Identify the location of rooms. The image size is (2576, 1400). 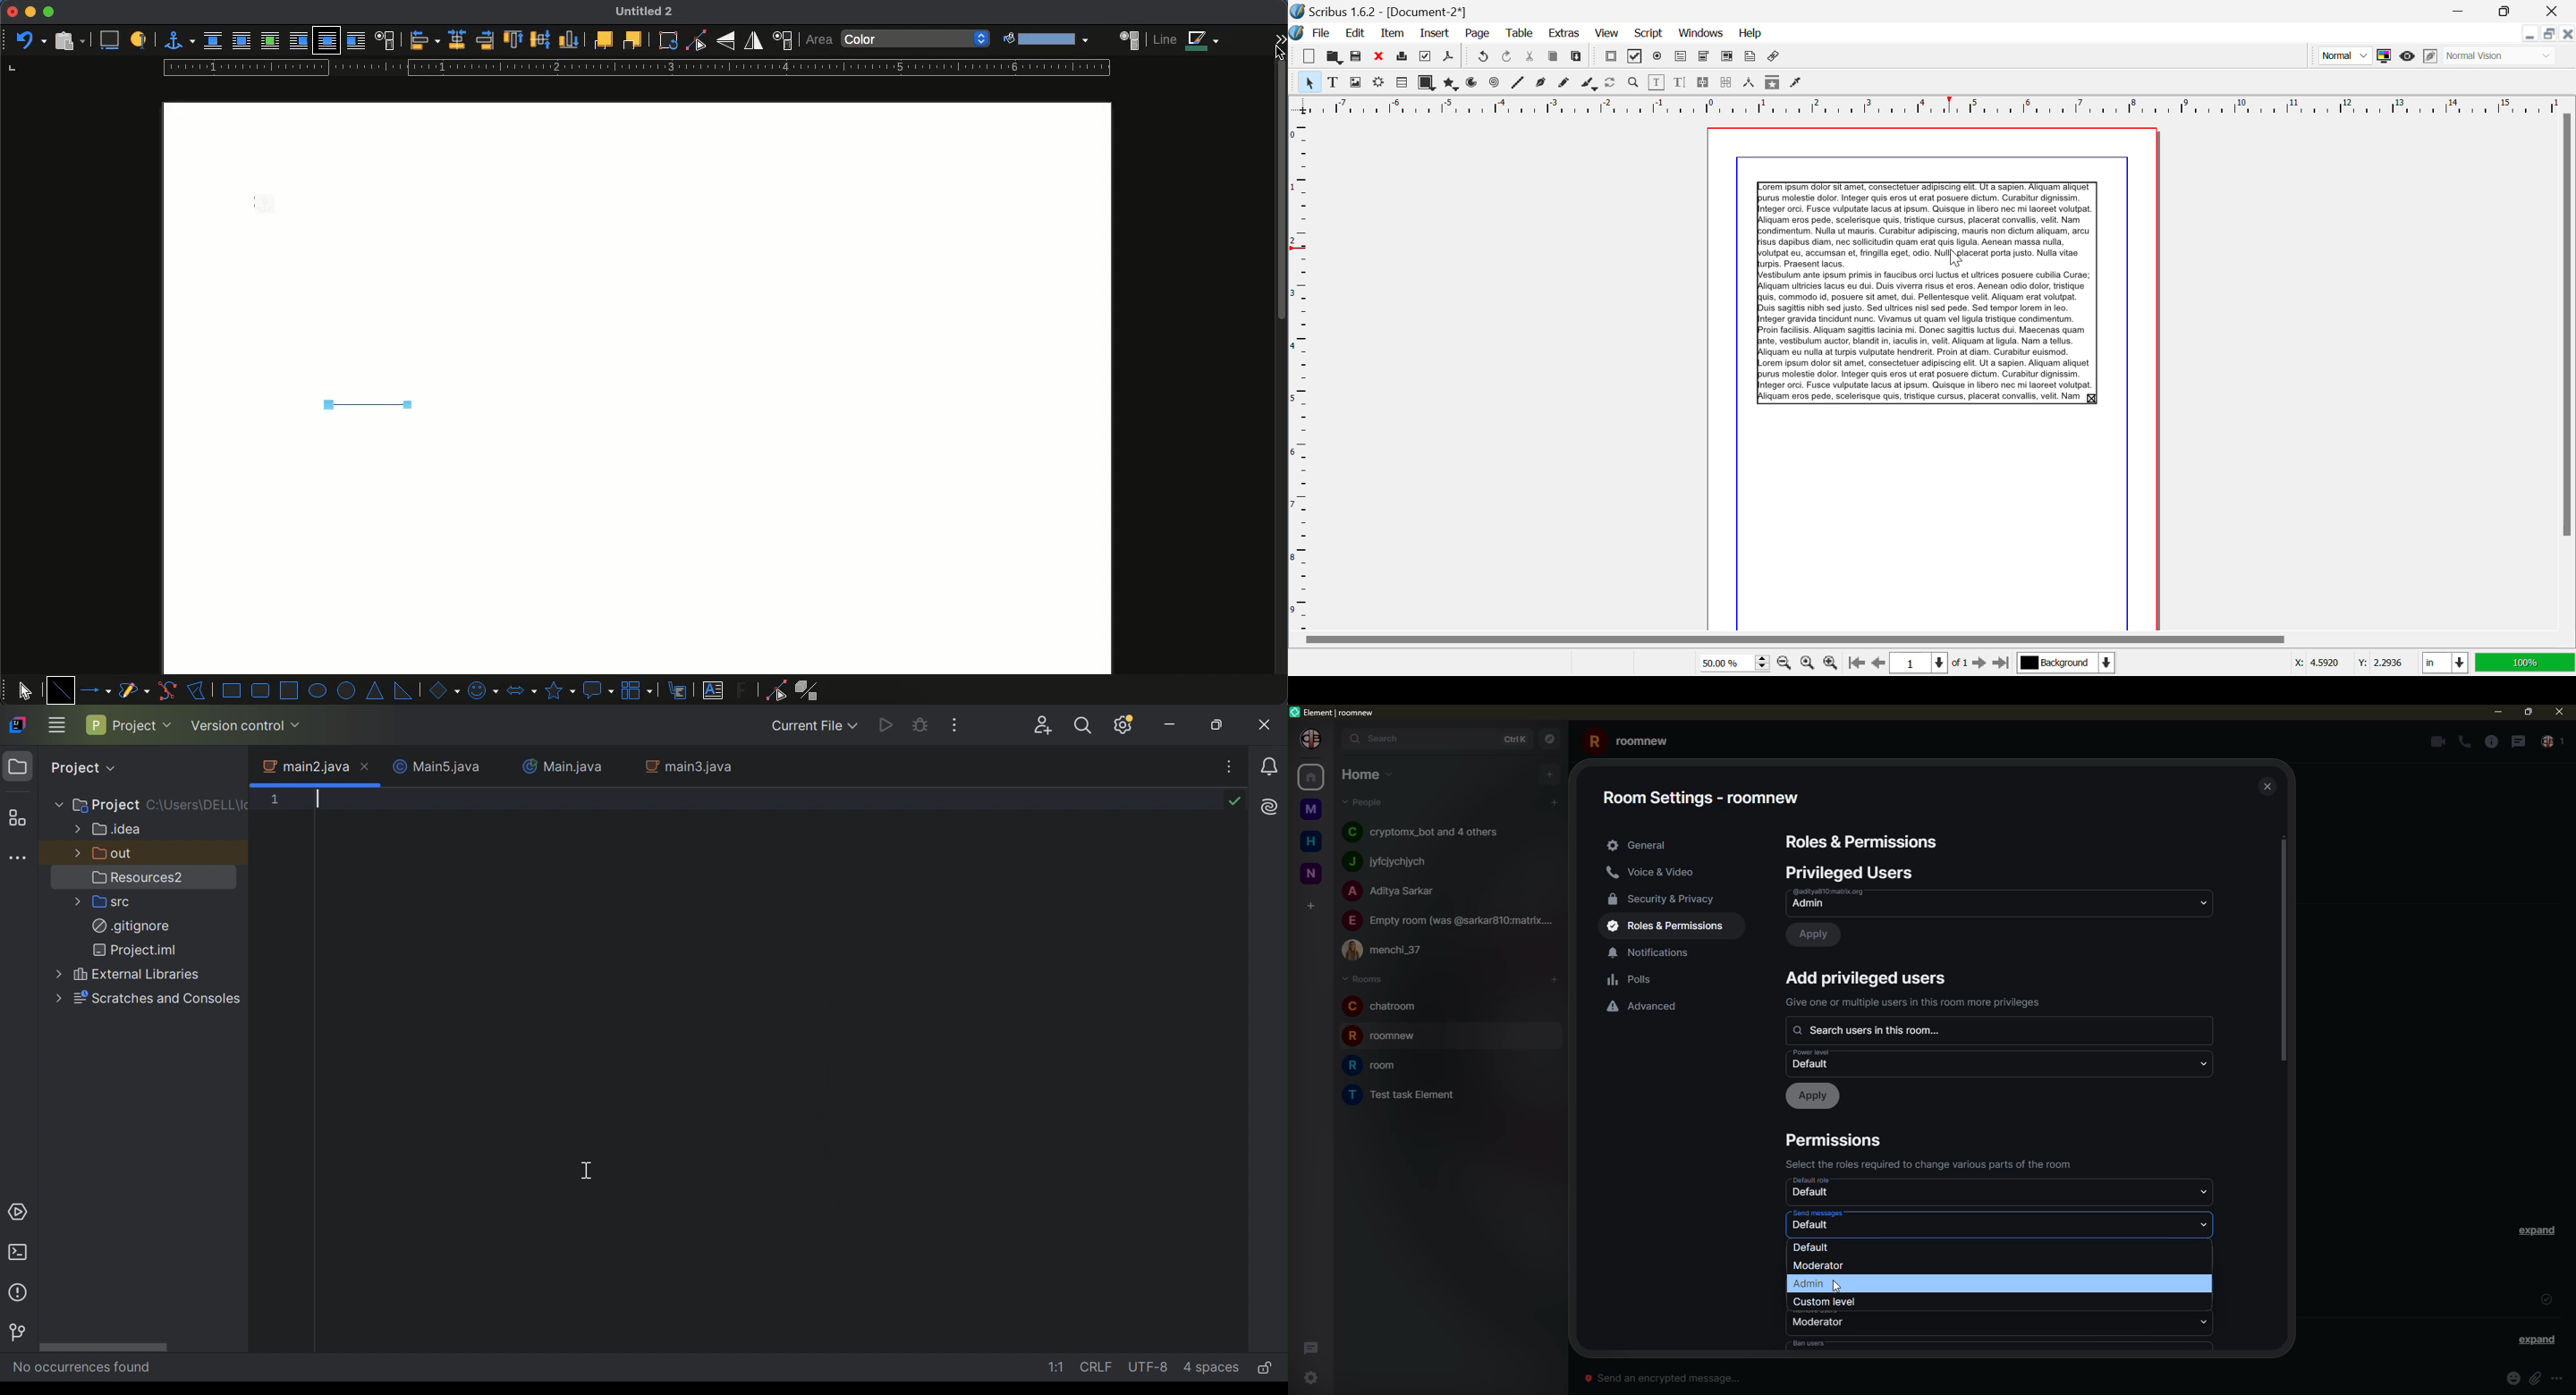
(1362, 978).